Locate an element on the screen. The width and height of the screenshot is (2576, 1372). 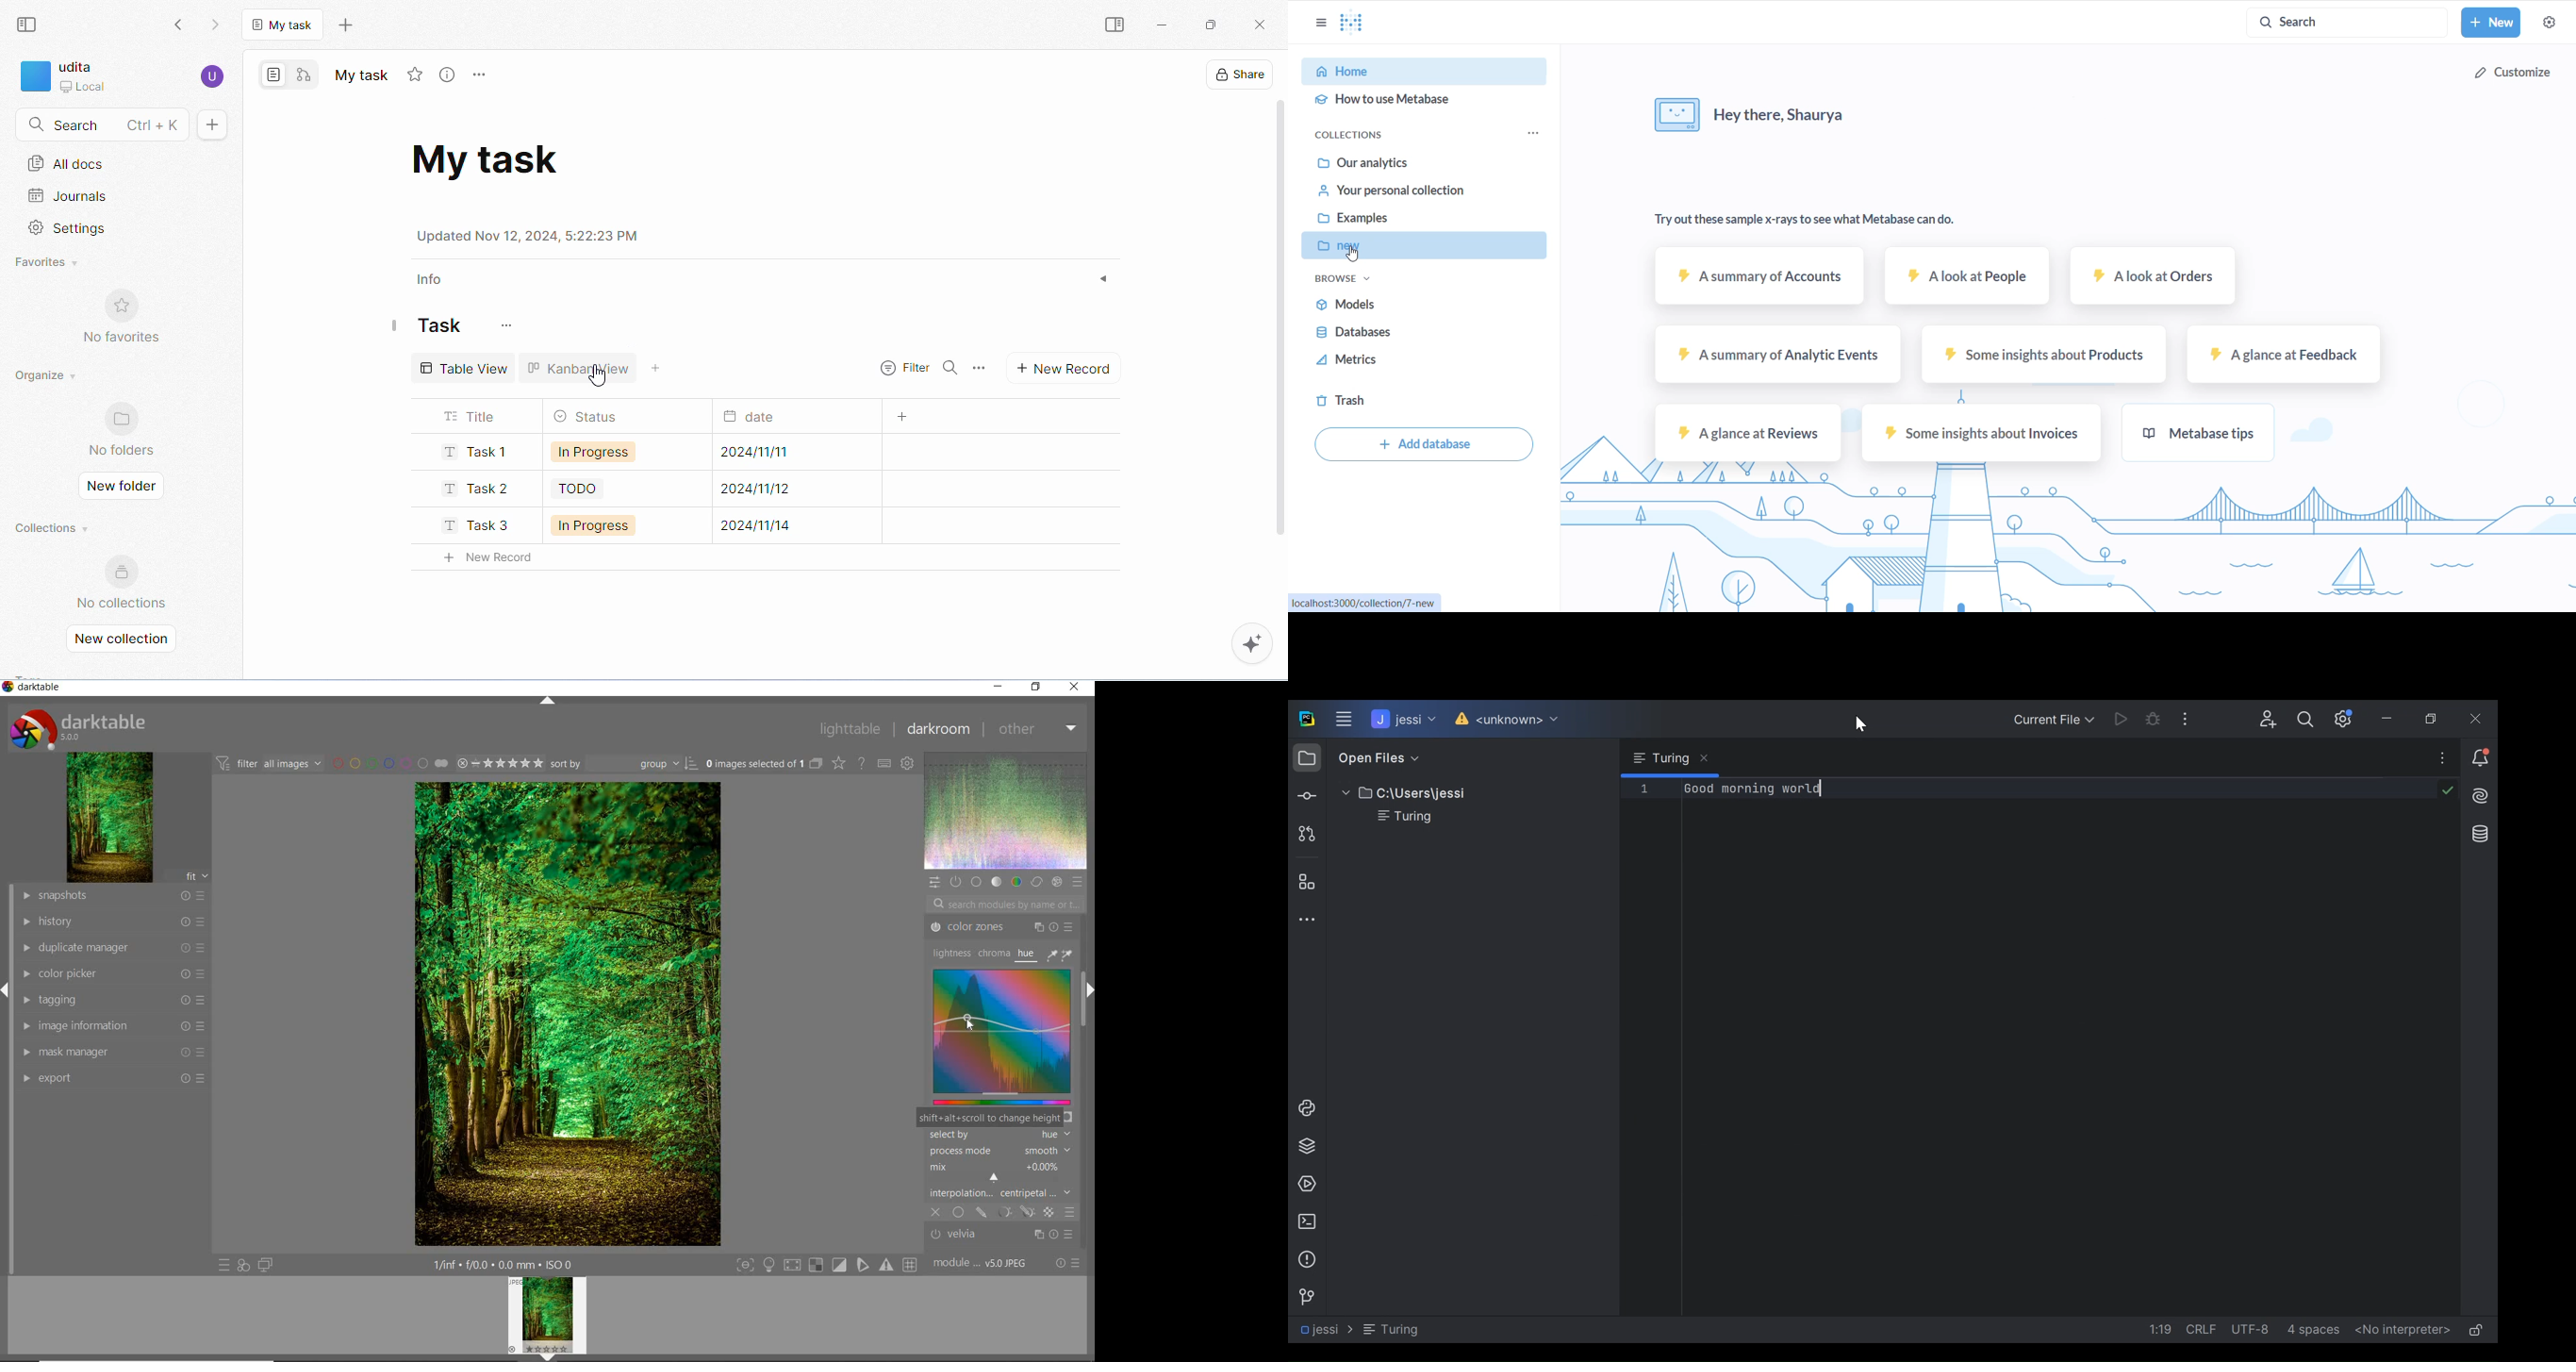
color zones map is located at coordinates (1002, 1036).